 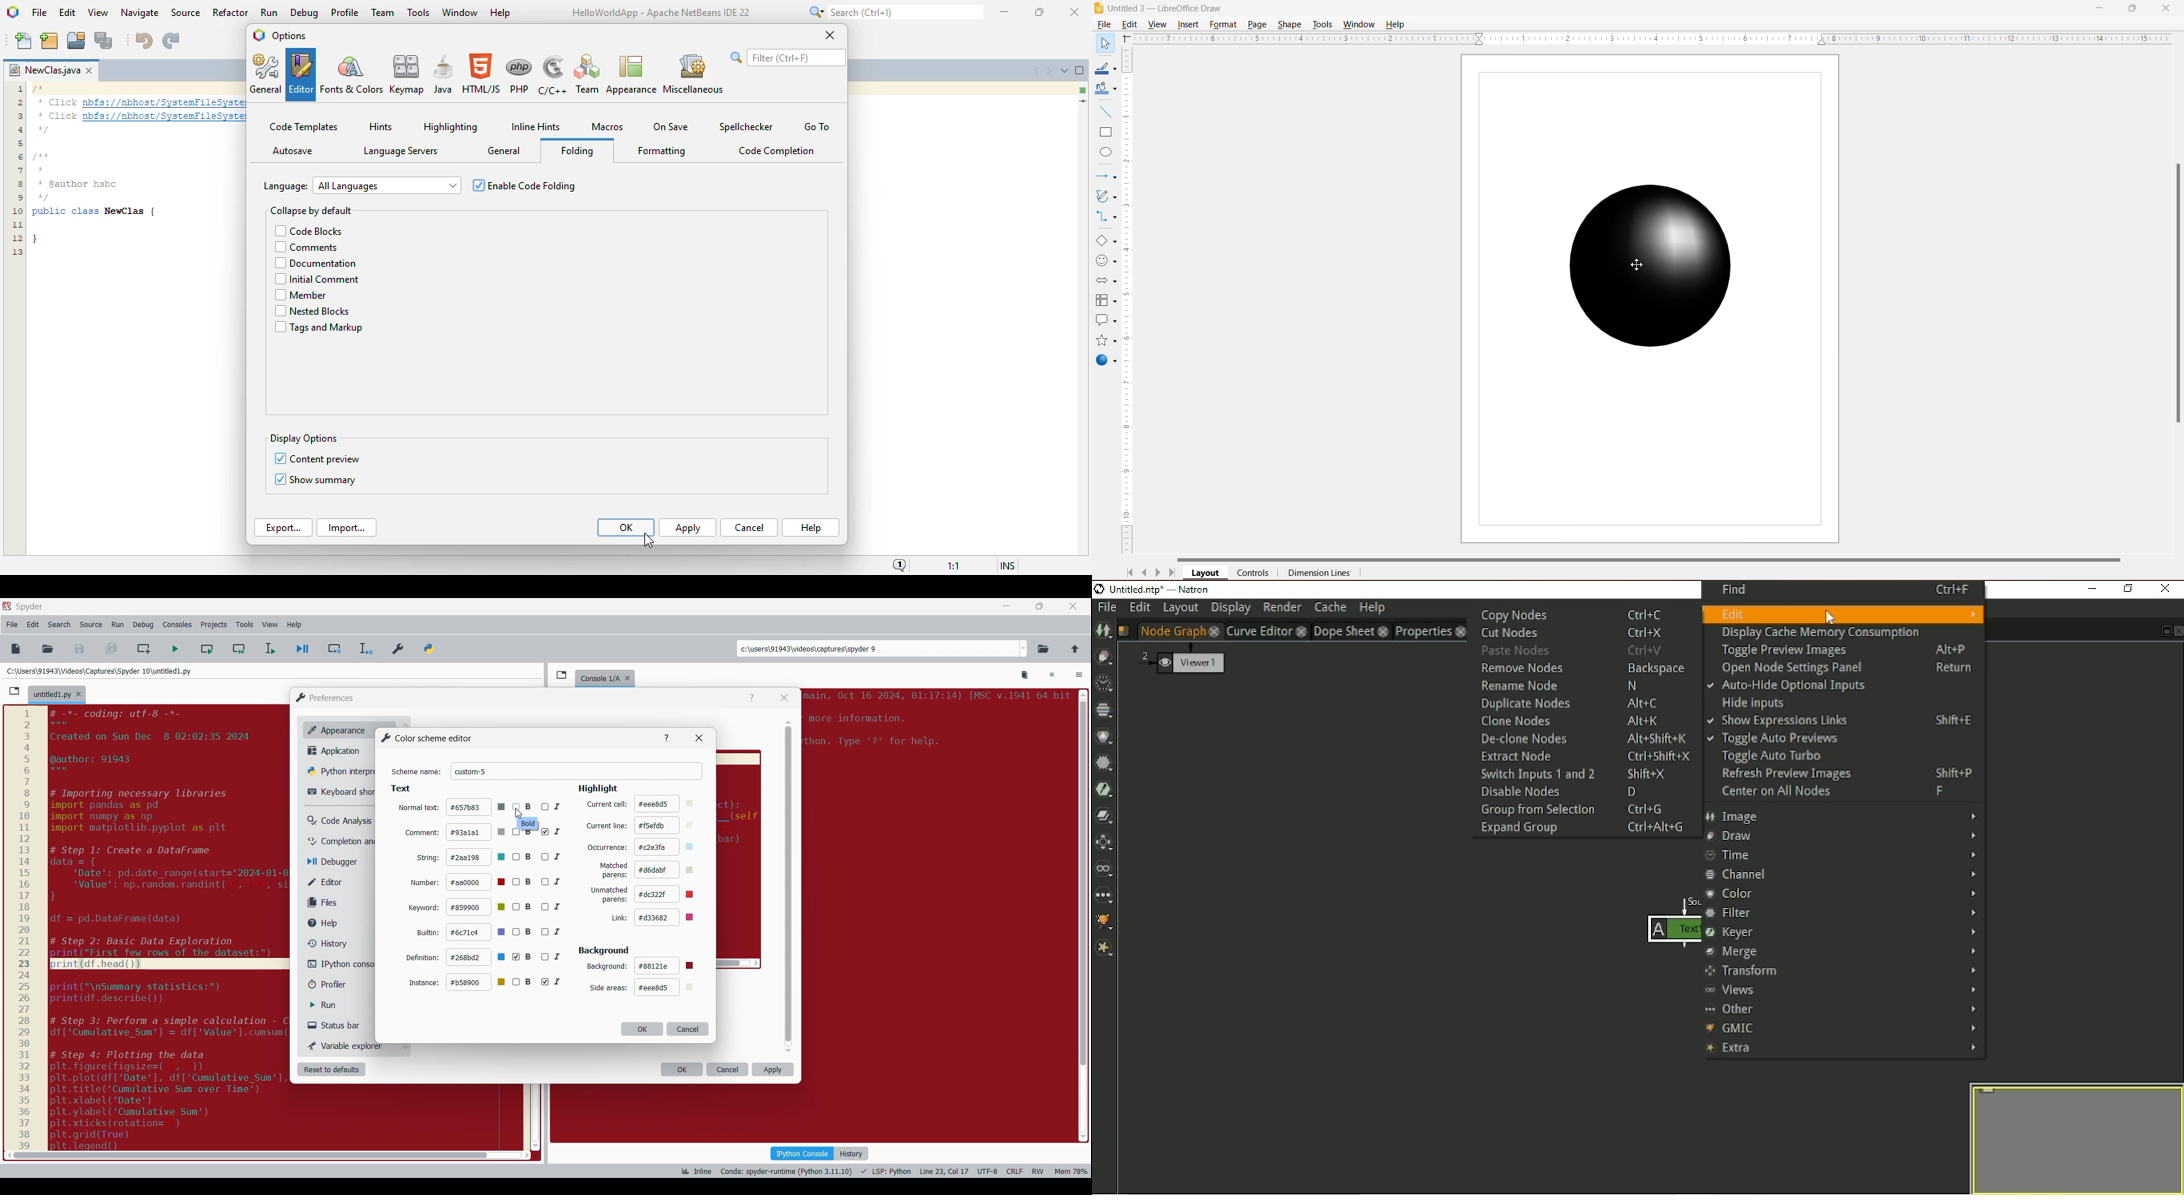 I want to click on Connectors, so click(x=1105, y=217).